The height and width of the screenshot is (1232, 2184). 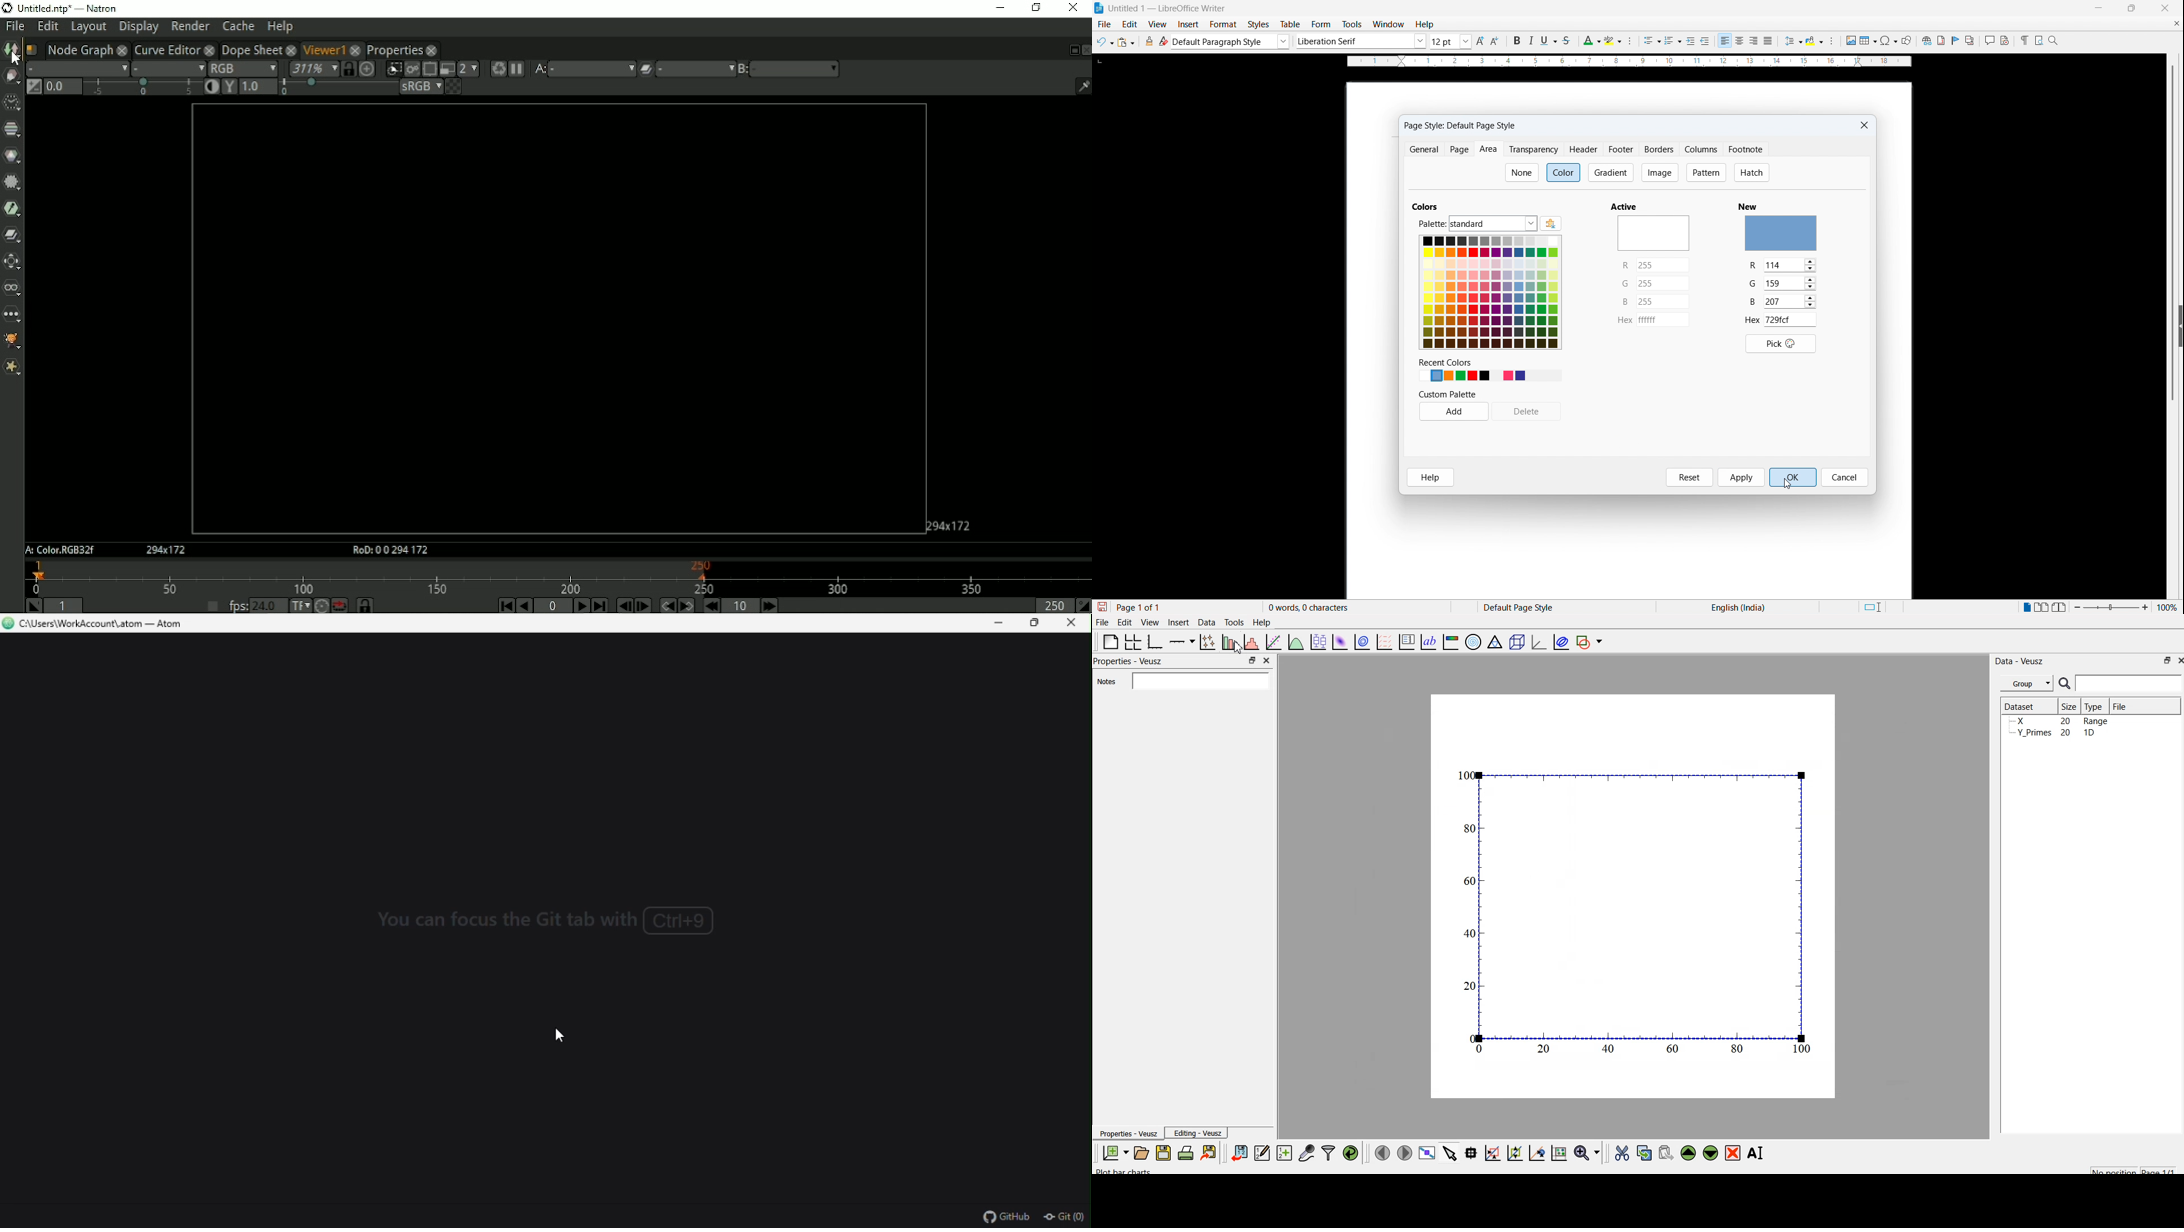 I want to click on Restore, so click(x=1040, y=623).